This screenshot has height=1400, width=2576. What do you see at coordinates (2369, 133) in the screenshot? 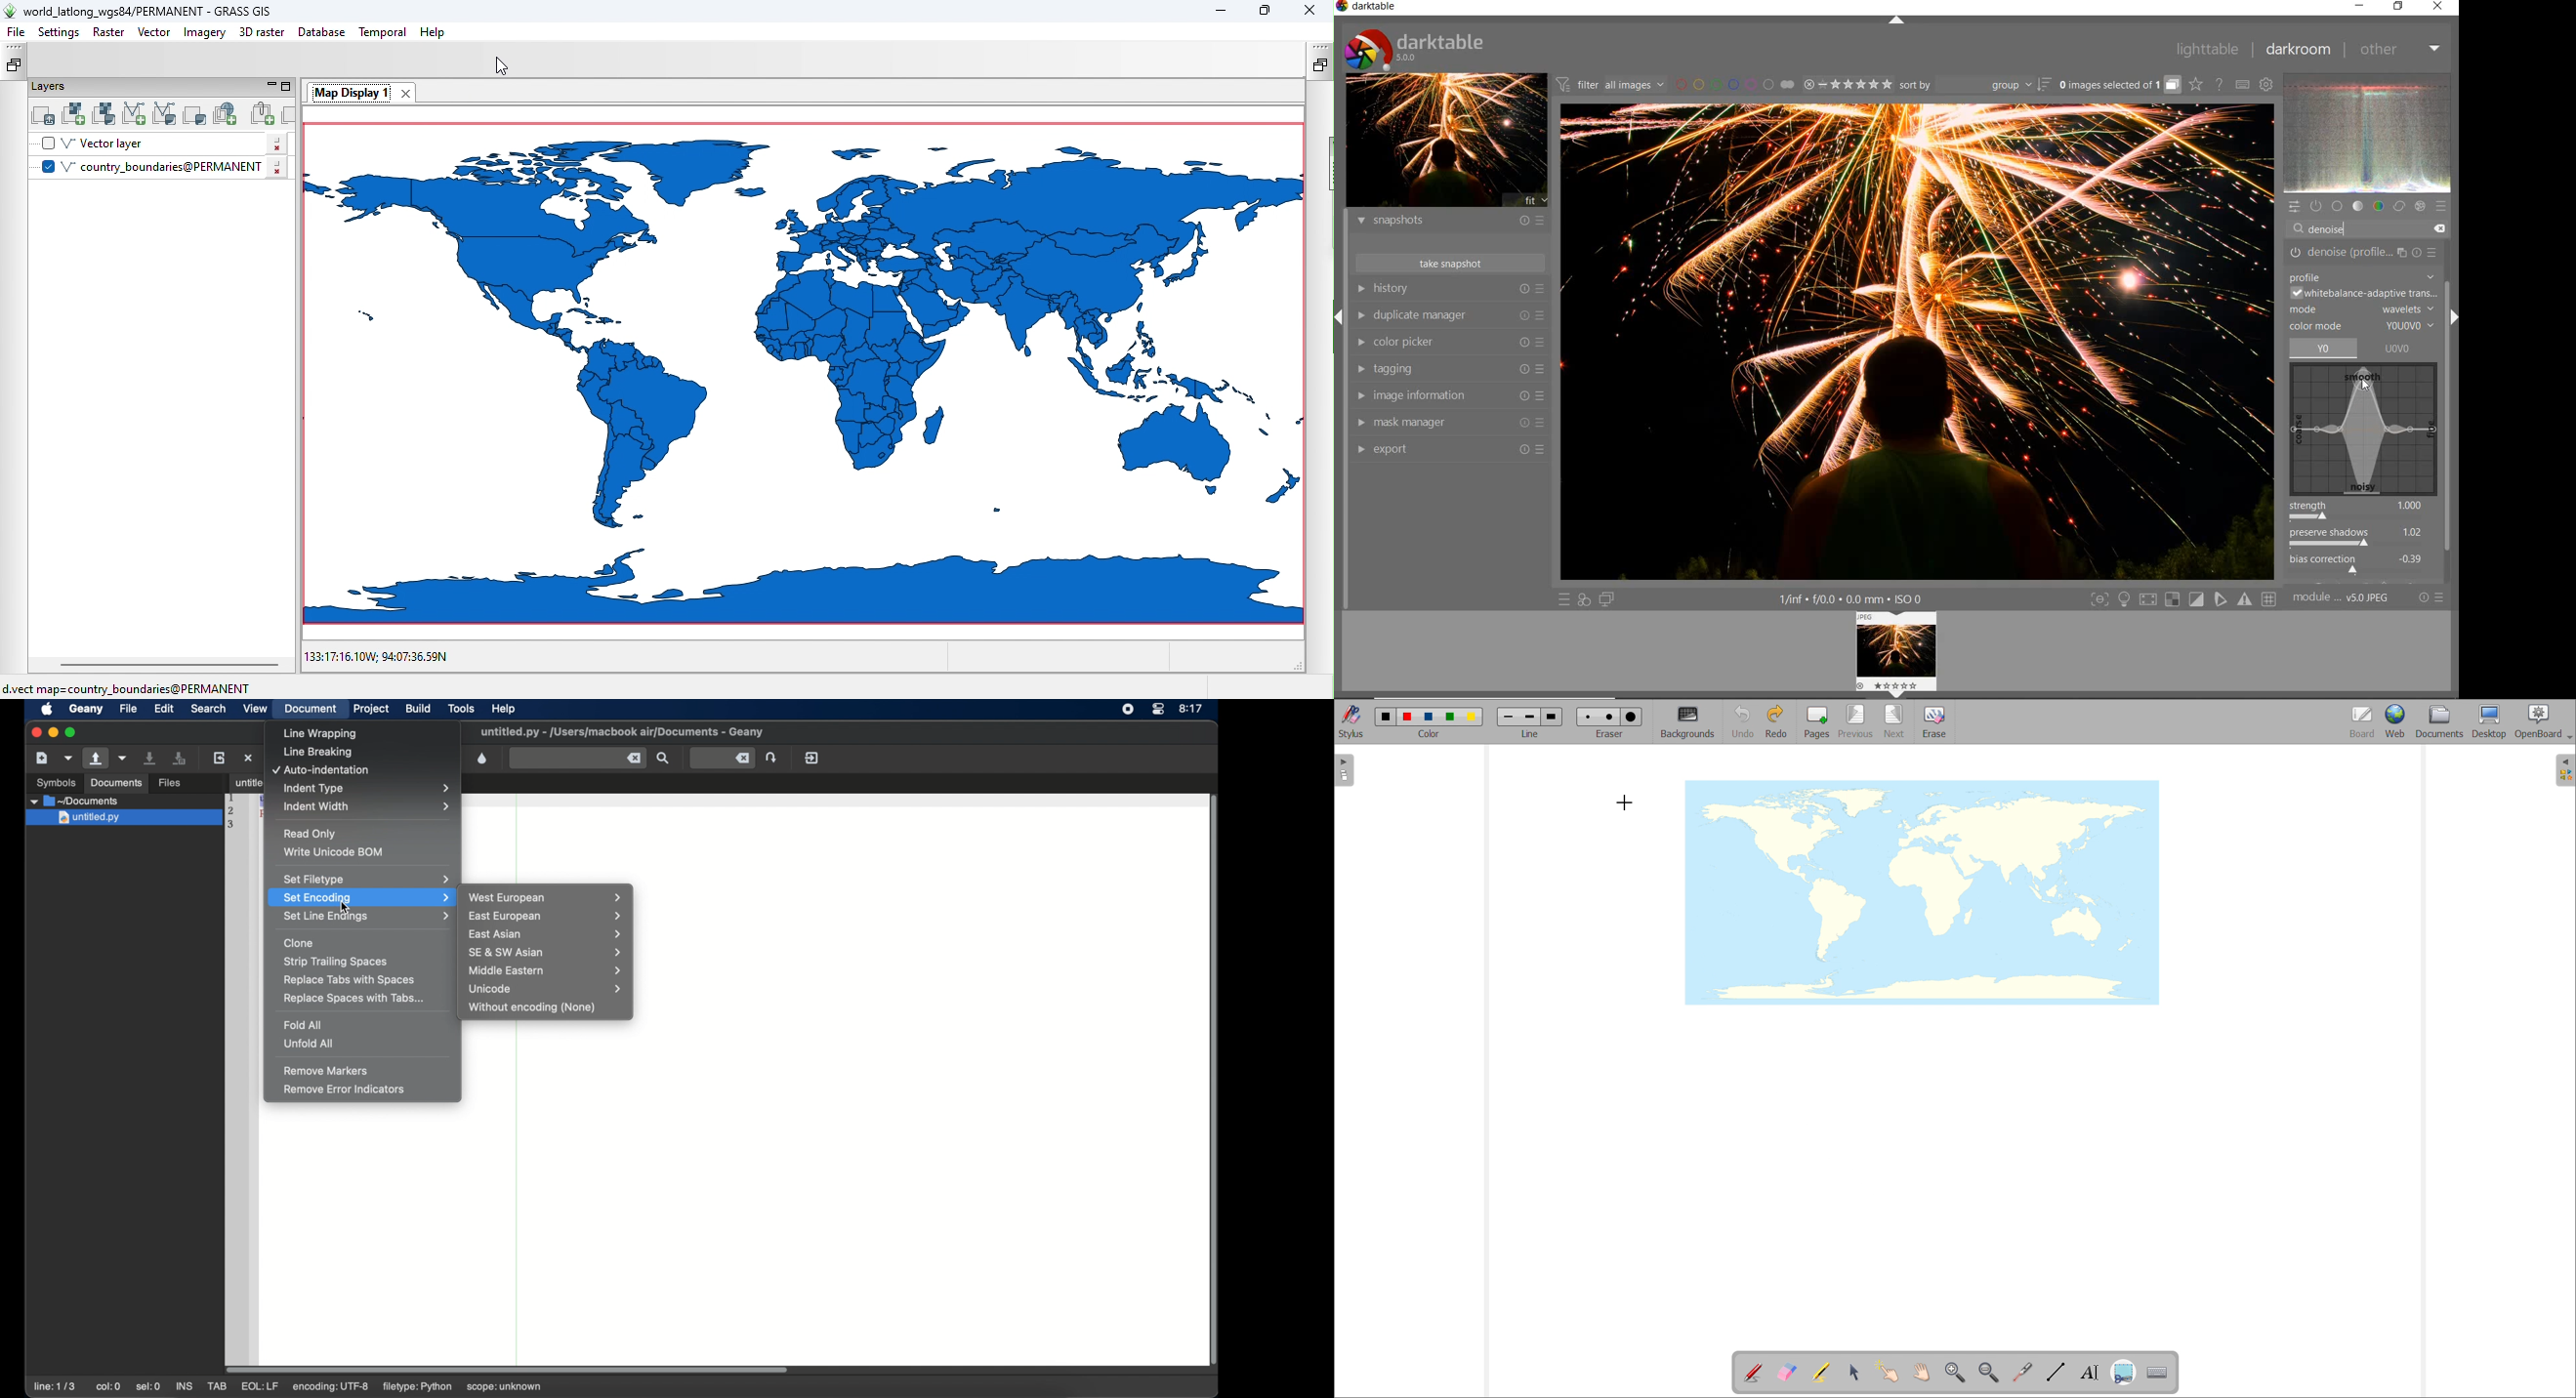
I see `waveform` at bounding box center [2369, 133].